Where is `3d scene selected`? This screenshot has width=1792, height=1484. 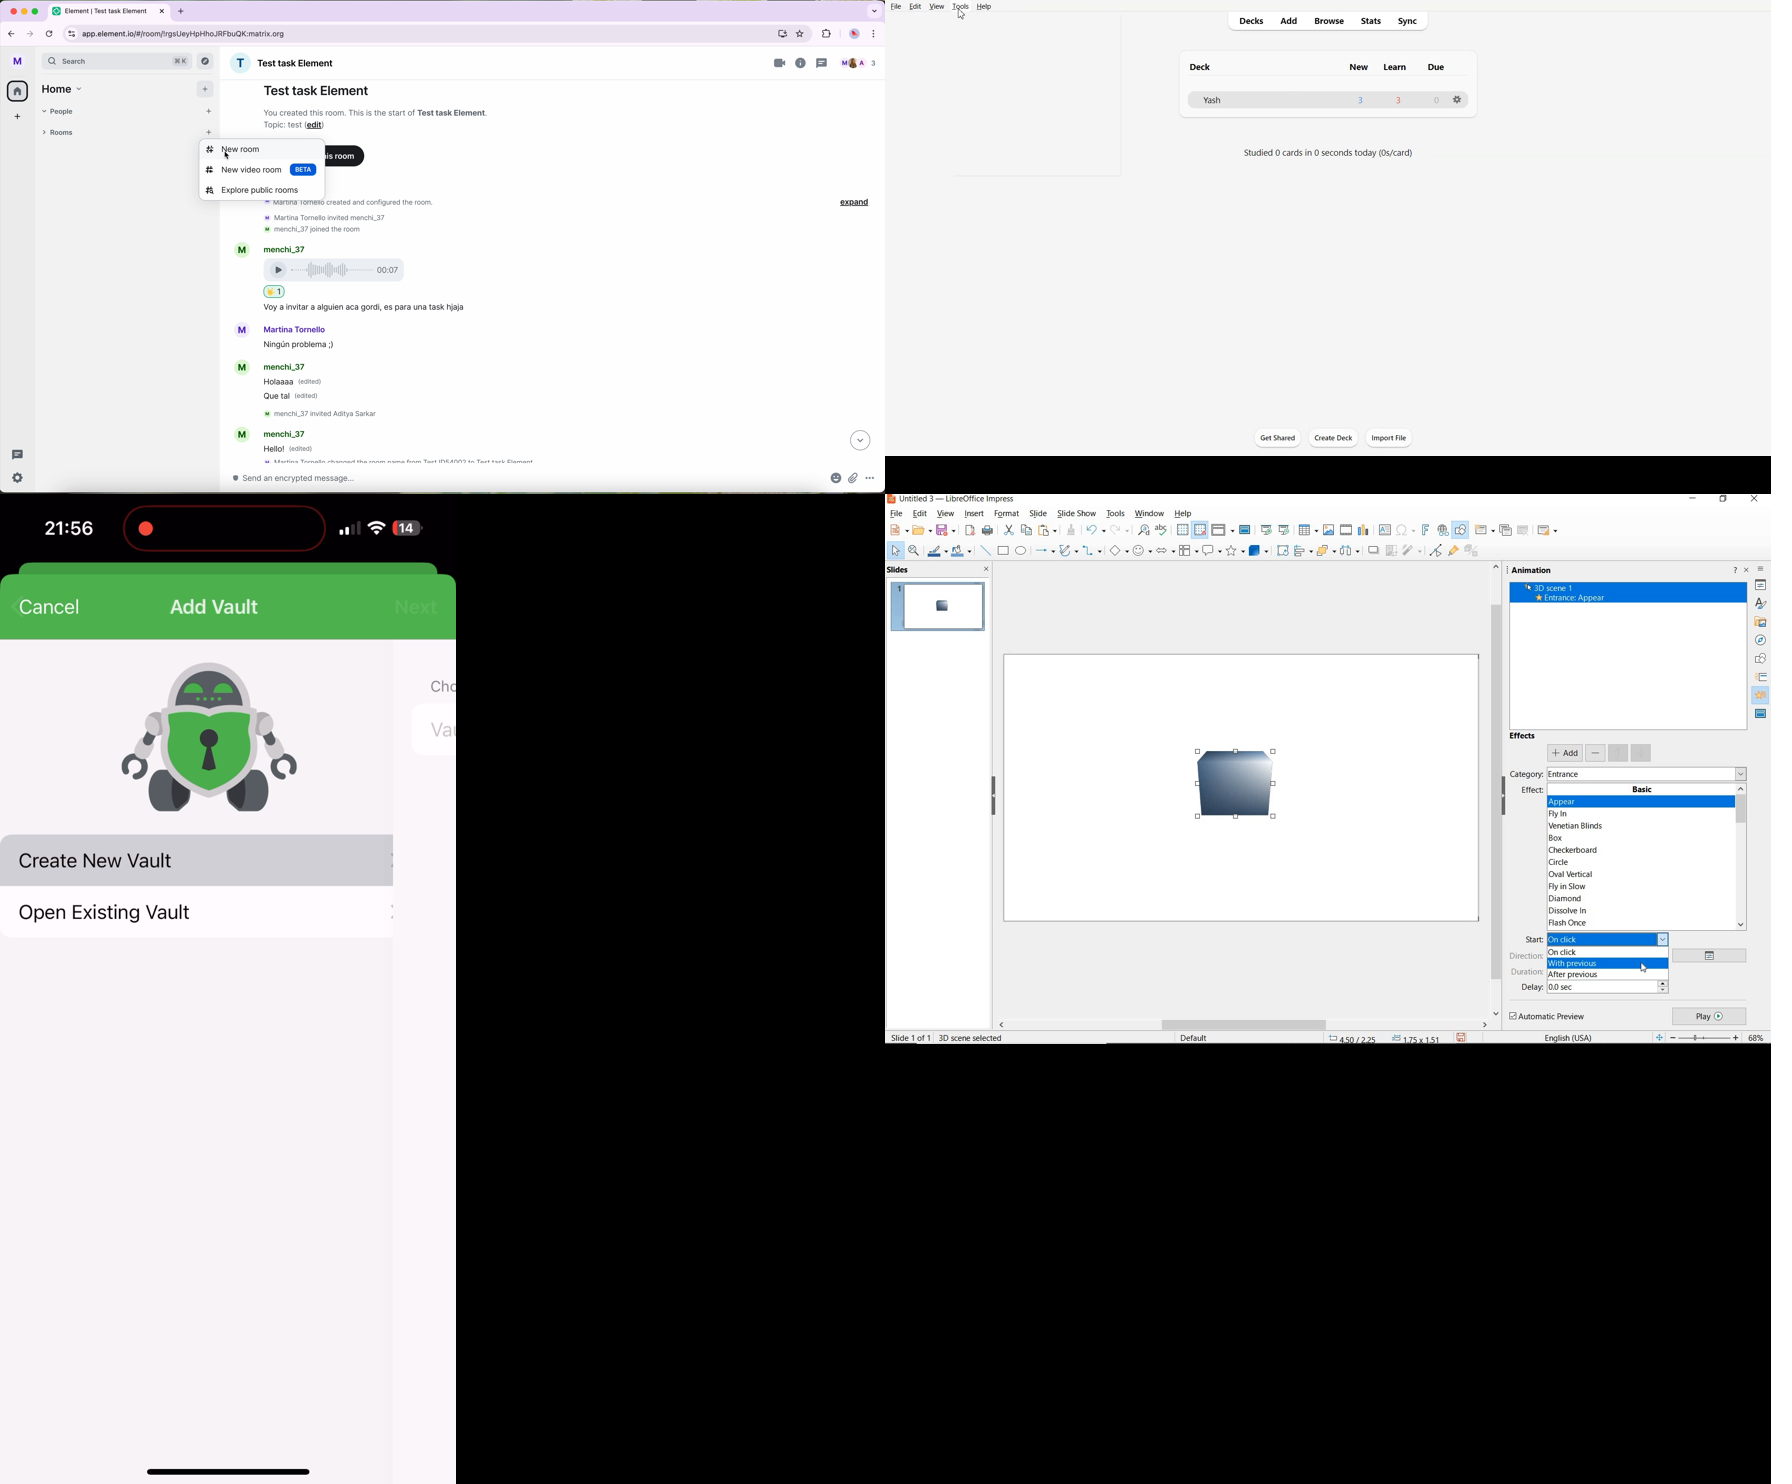
3d scene selected is located at coordinates (970, 1038).